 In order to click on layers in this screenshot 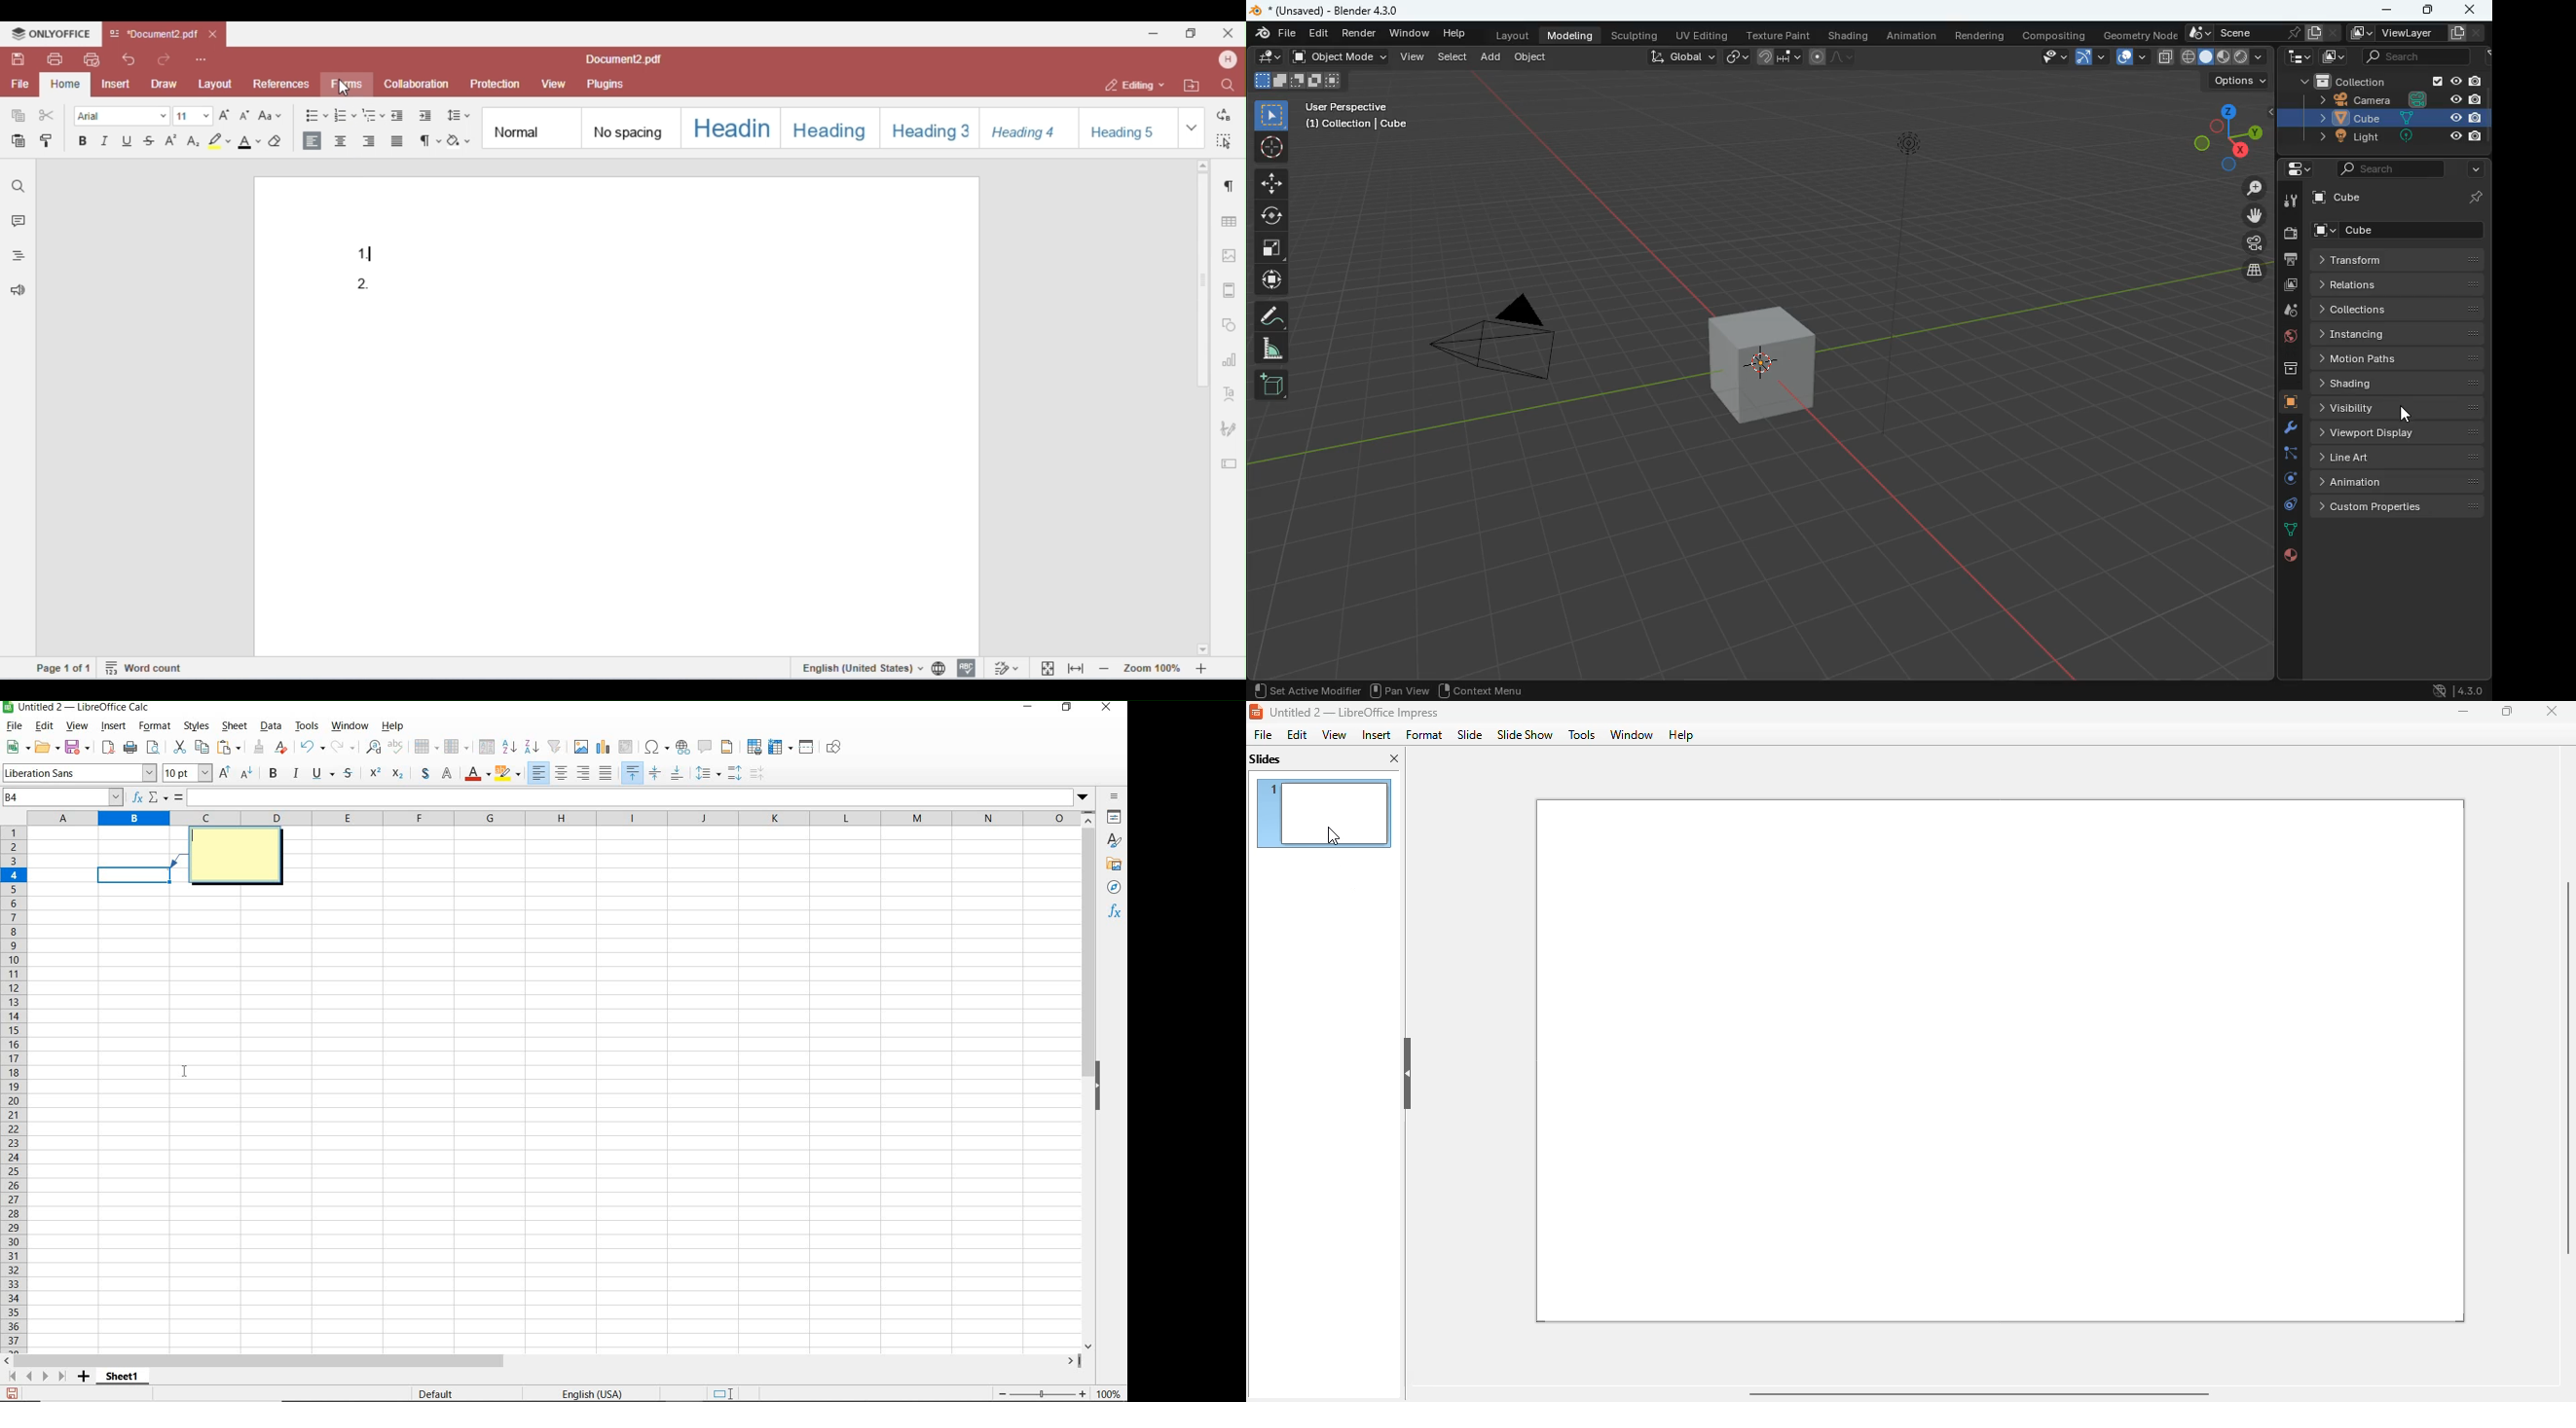, I will do `click(2252, 271)`.